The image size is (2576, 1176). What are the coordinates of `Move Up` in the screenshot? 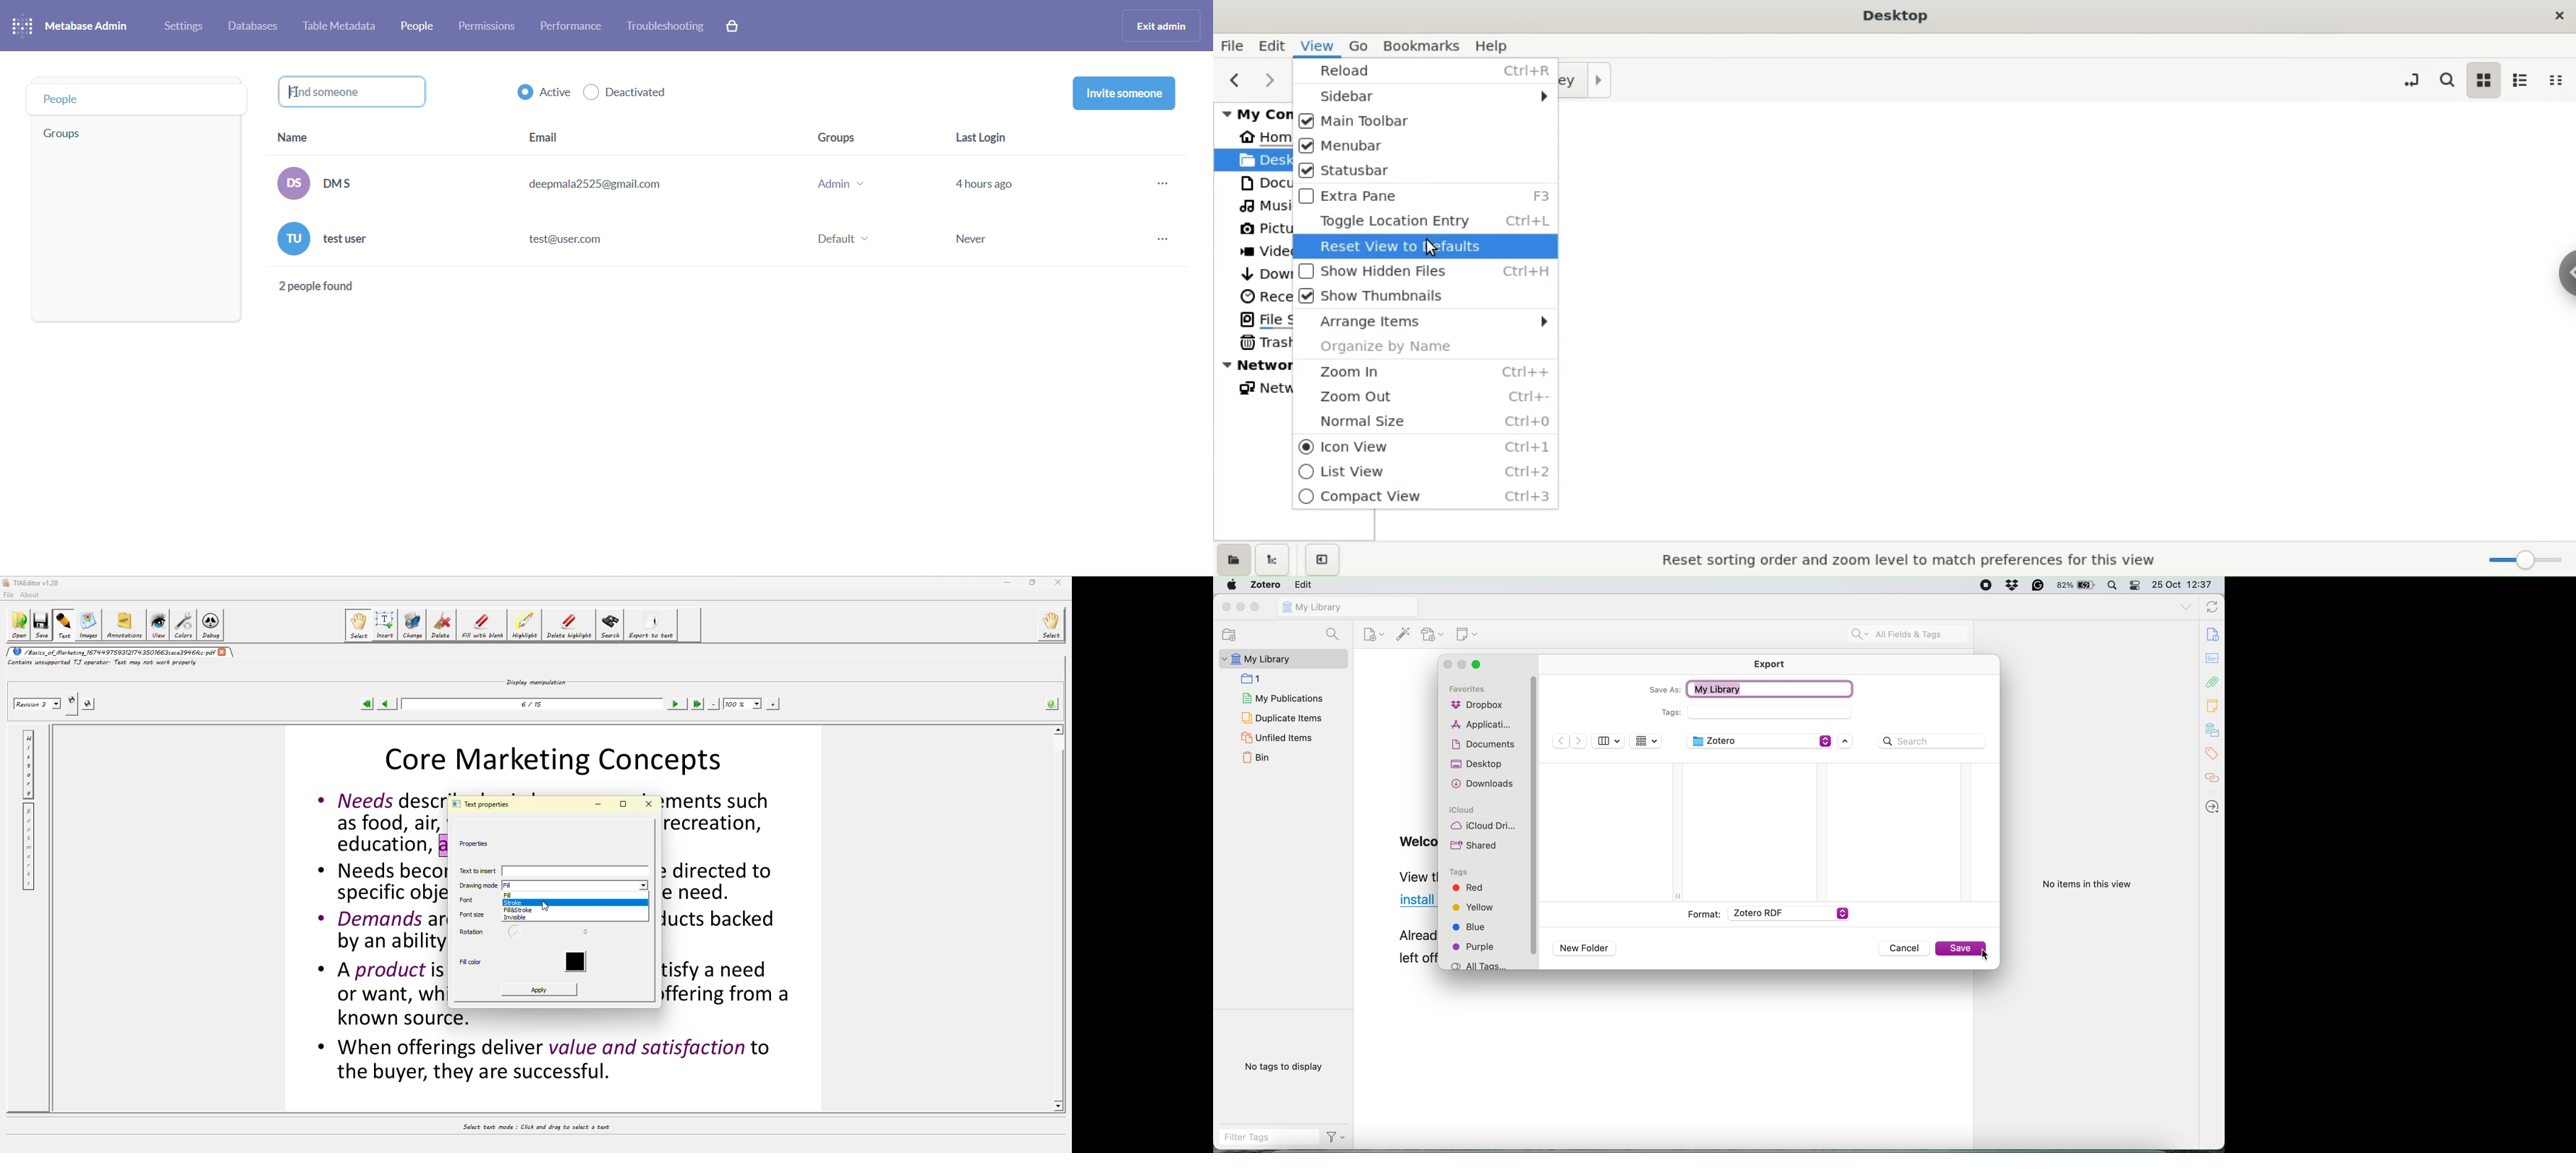 It's located at (1845, 742).